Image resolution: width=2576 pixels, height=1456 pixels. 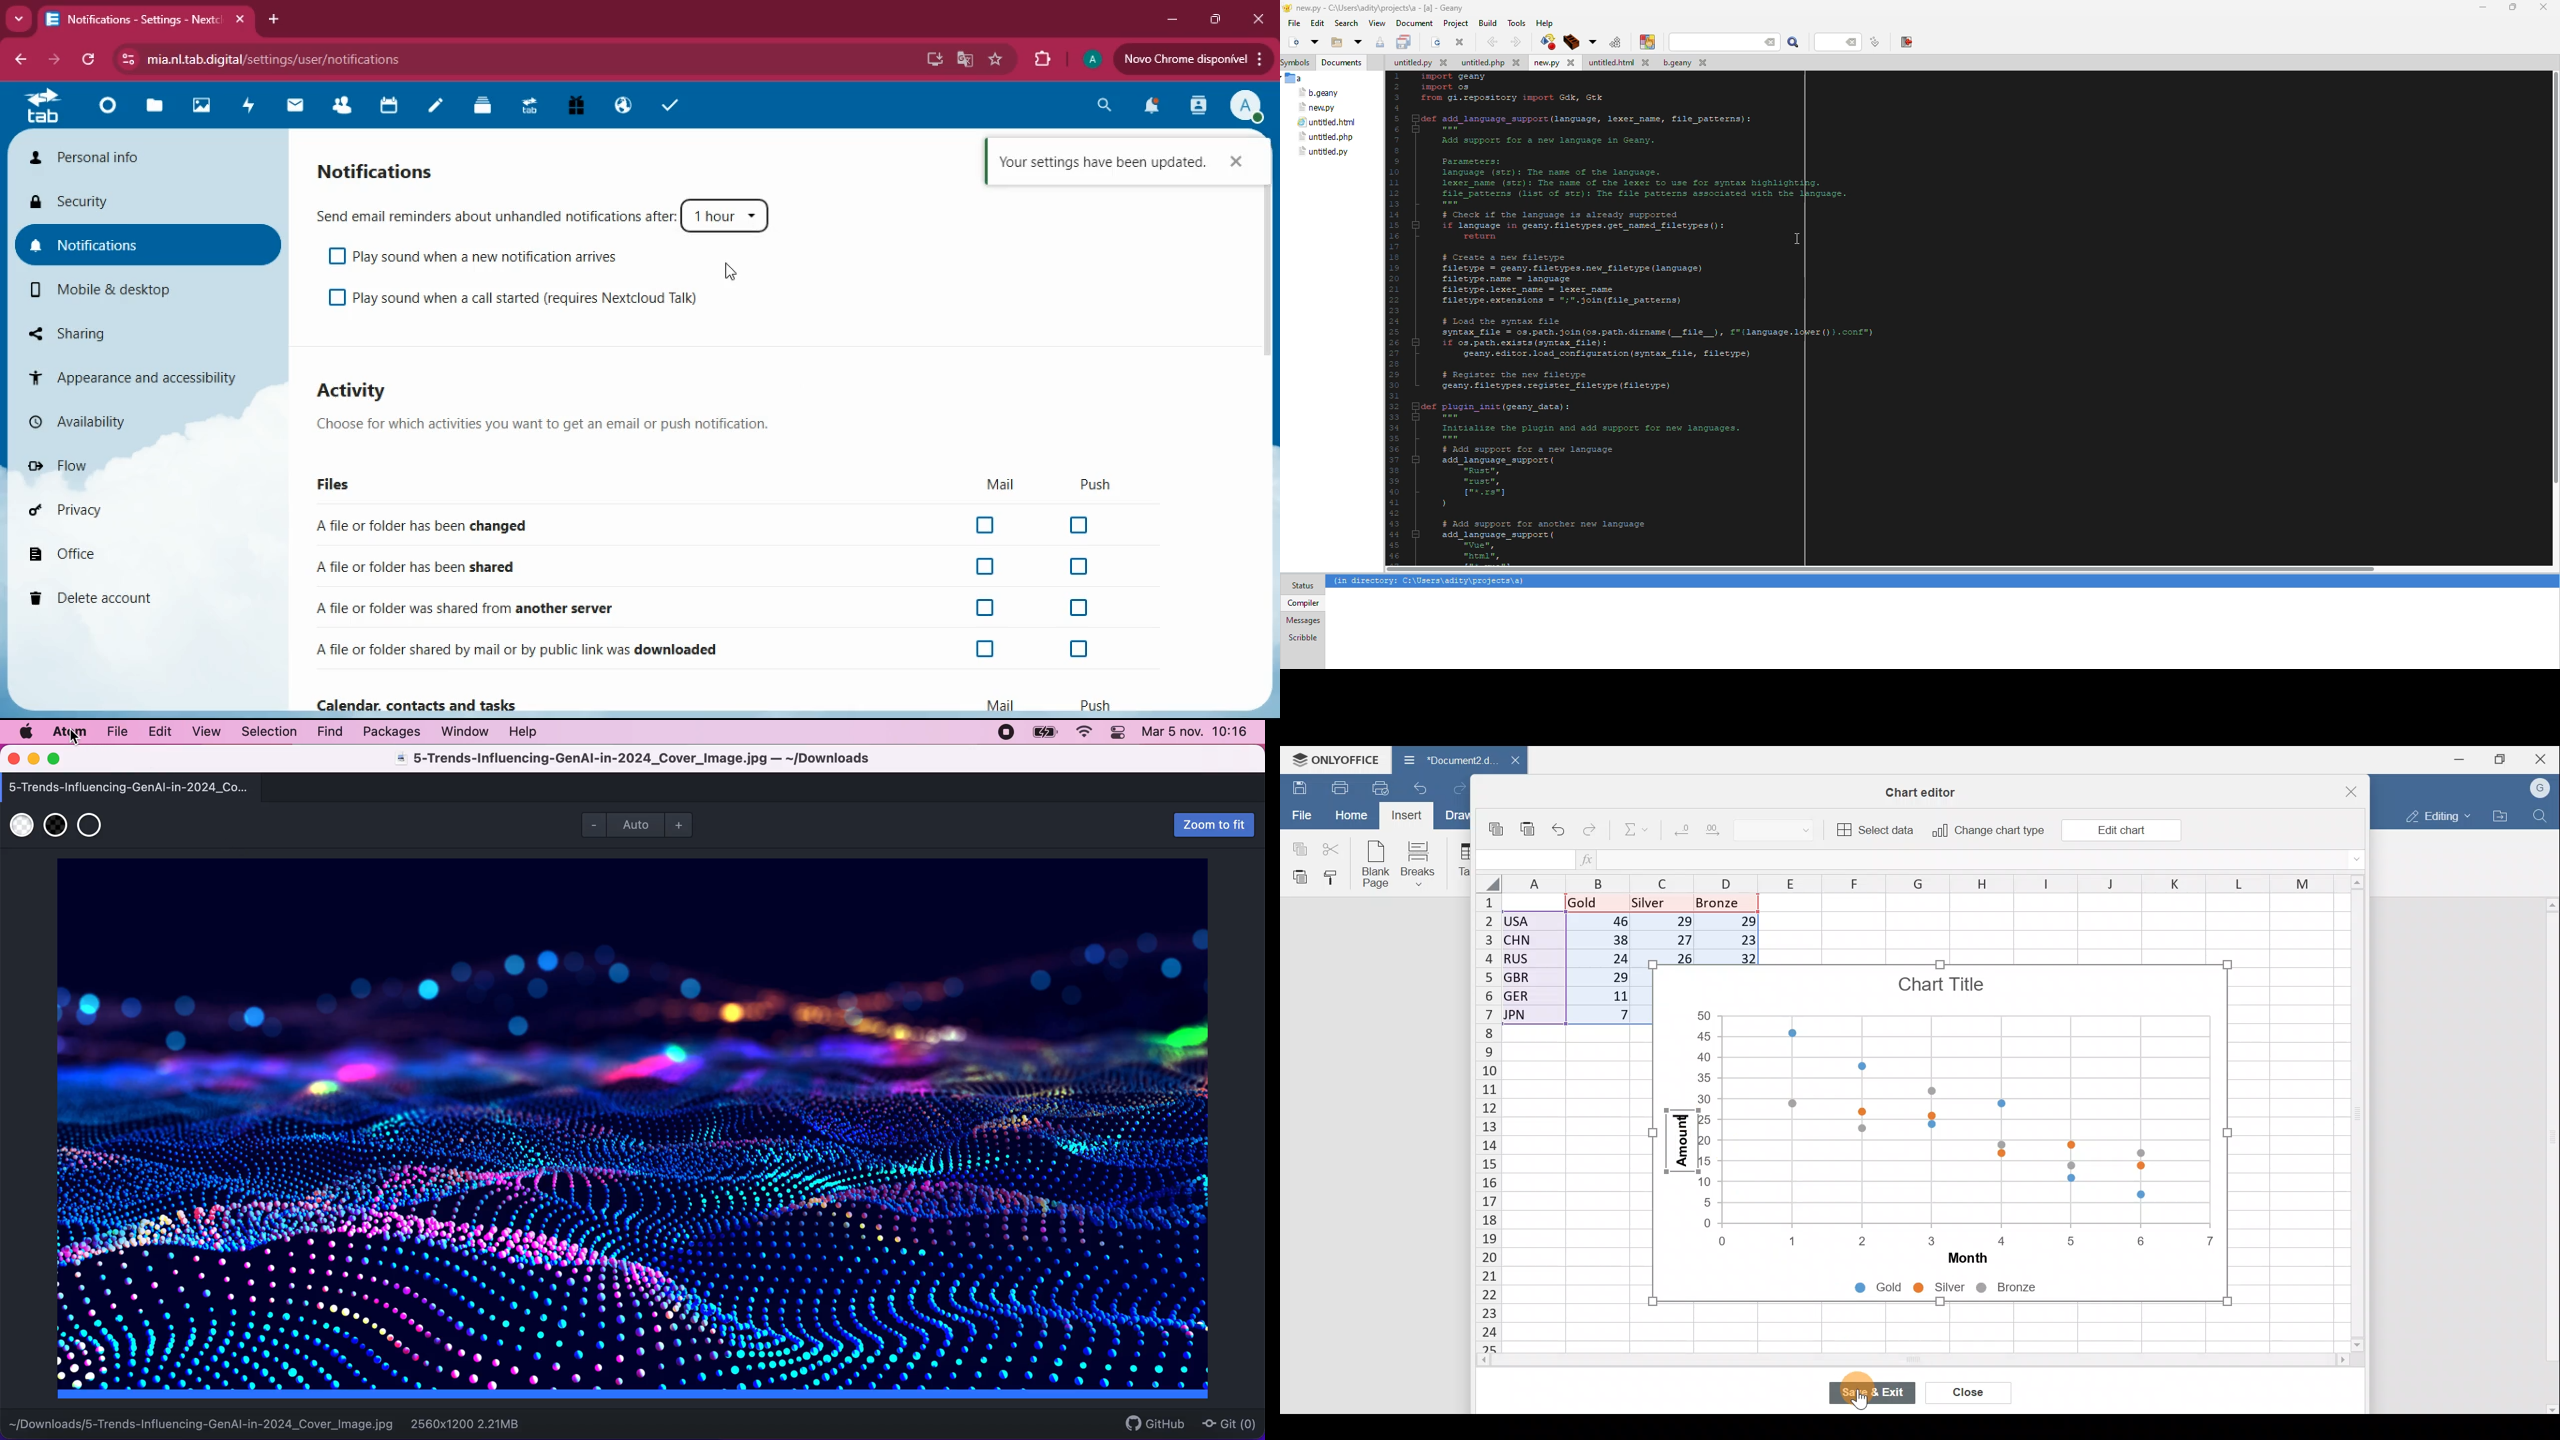 What do you see at coordinates (1259, 20) in the screenshot?
I see `close` at bounding box center [1259, 20].